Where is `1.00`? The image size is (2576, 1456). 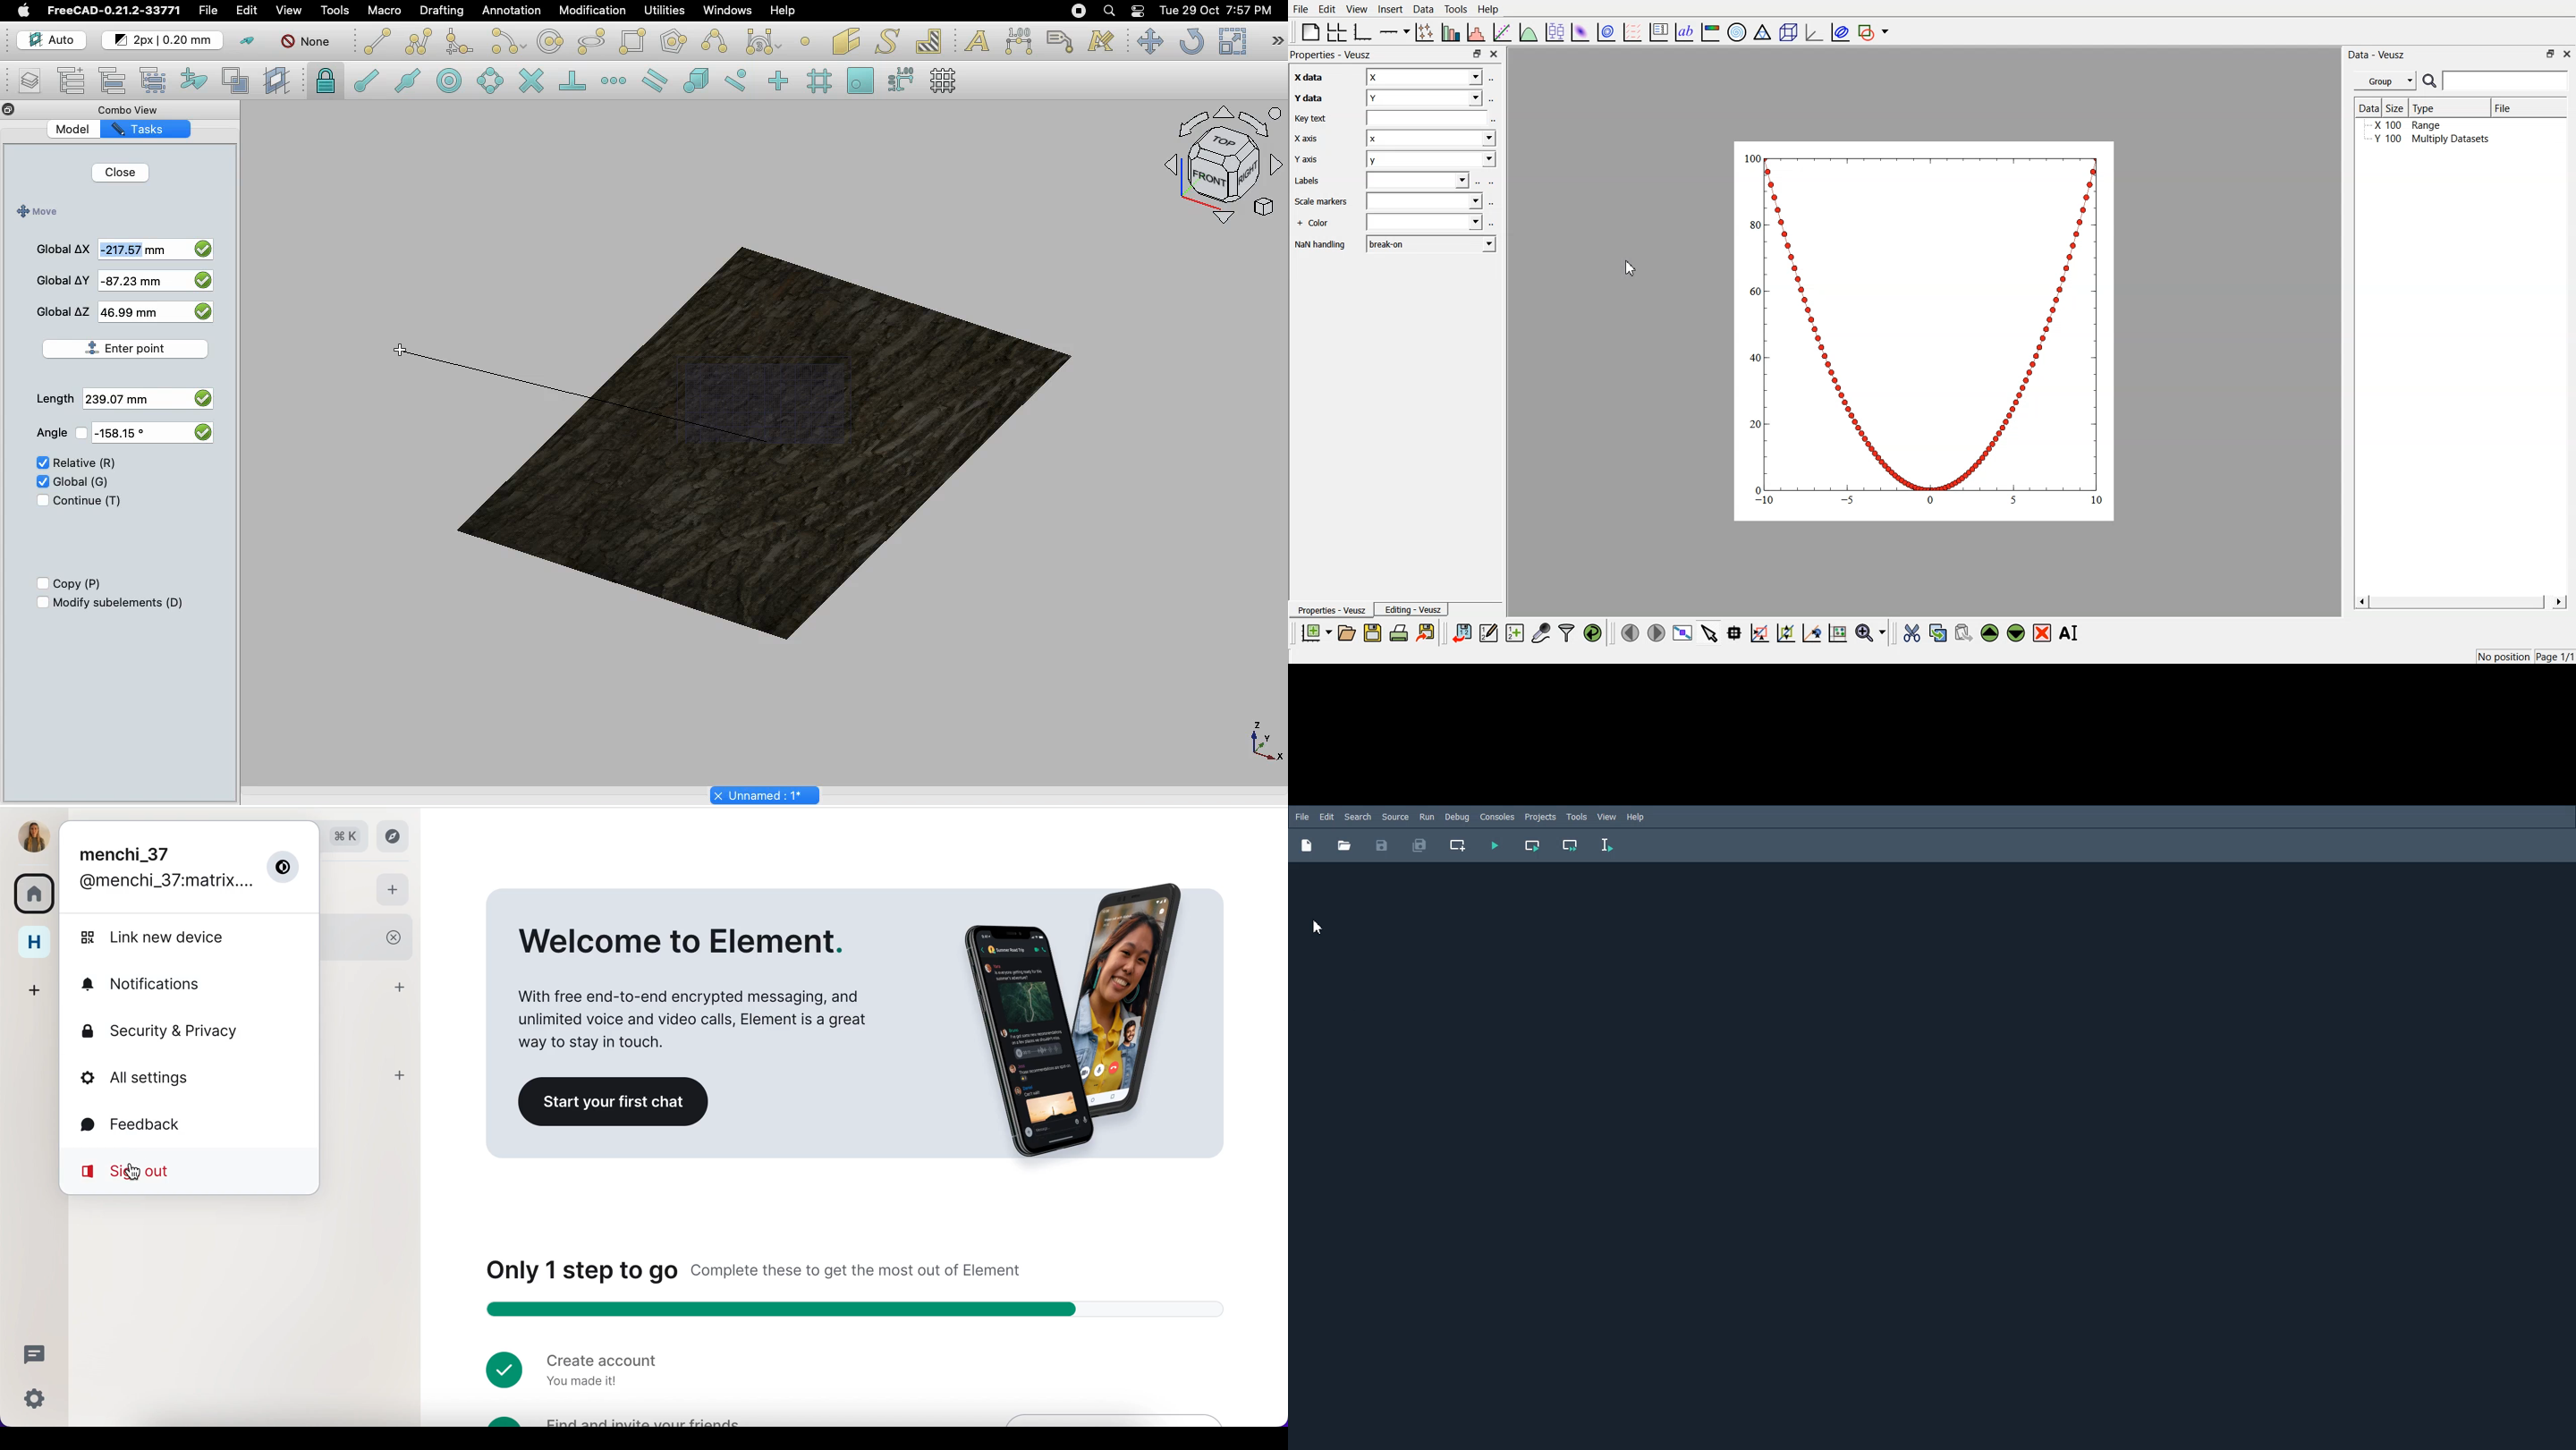 1.00 is located at coordinates (129, 251).